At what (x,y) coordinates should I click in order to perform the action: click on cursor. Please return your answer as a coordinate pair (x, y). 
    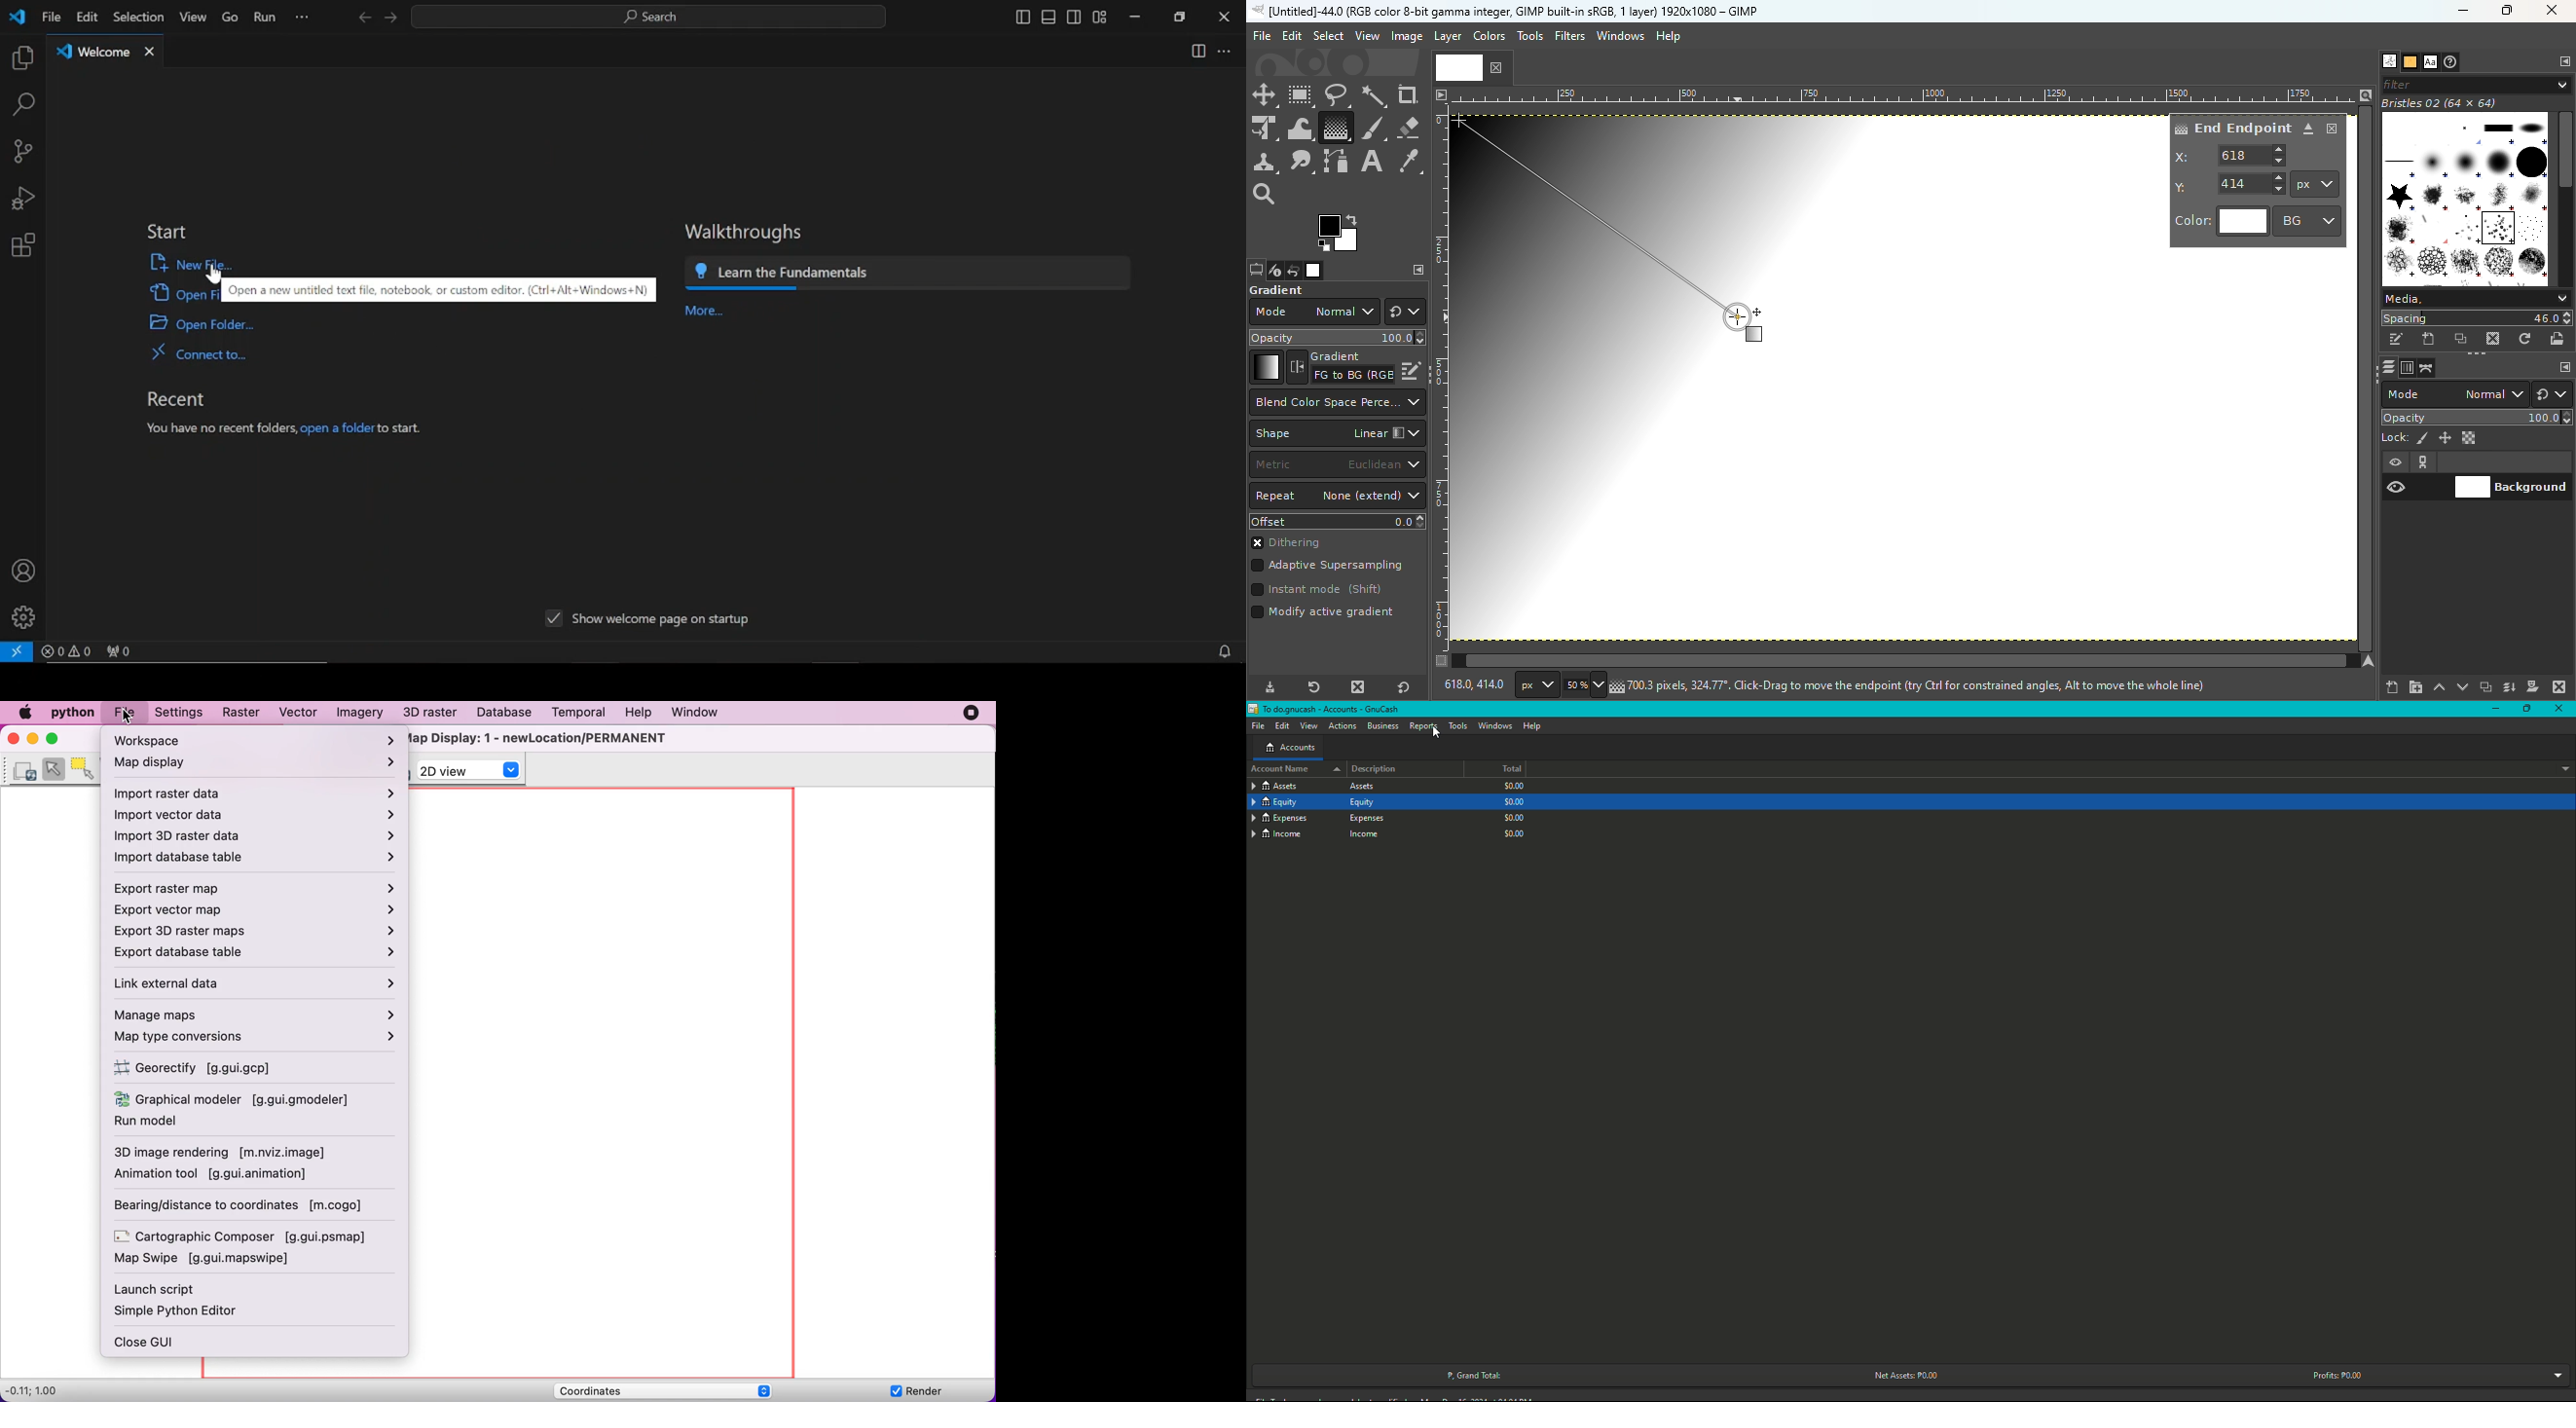
    Looking at the image, I should click on (1437, 734).